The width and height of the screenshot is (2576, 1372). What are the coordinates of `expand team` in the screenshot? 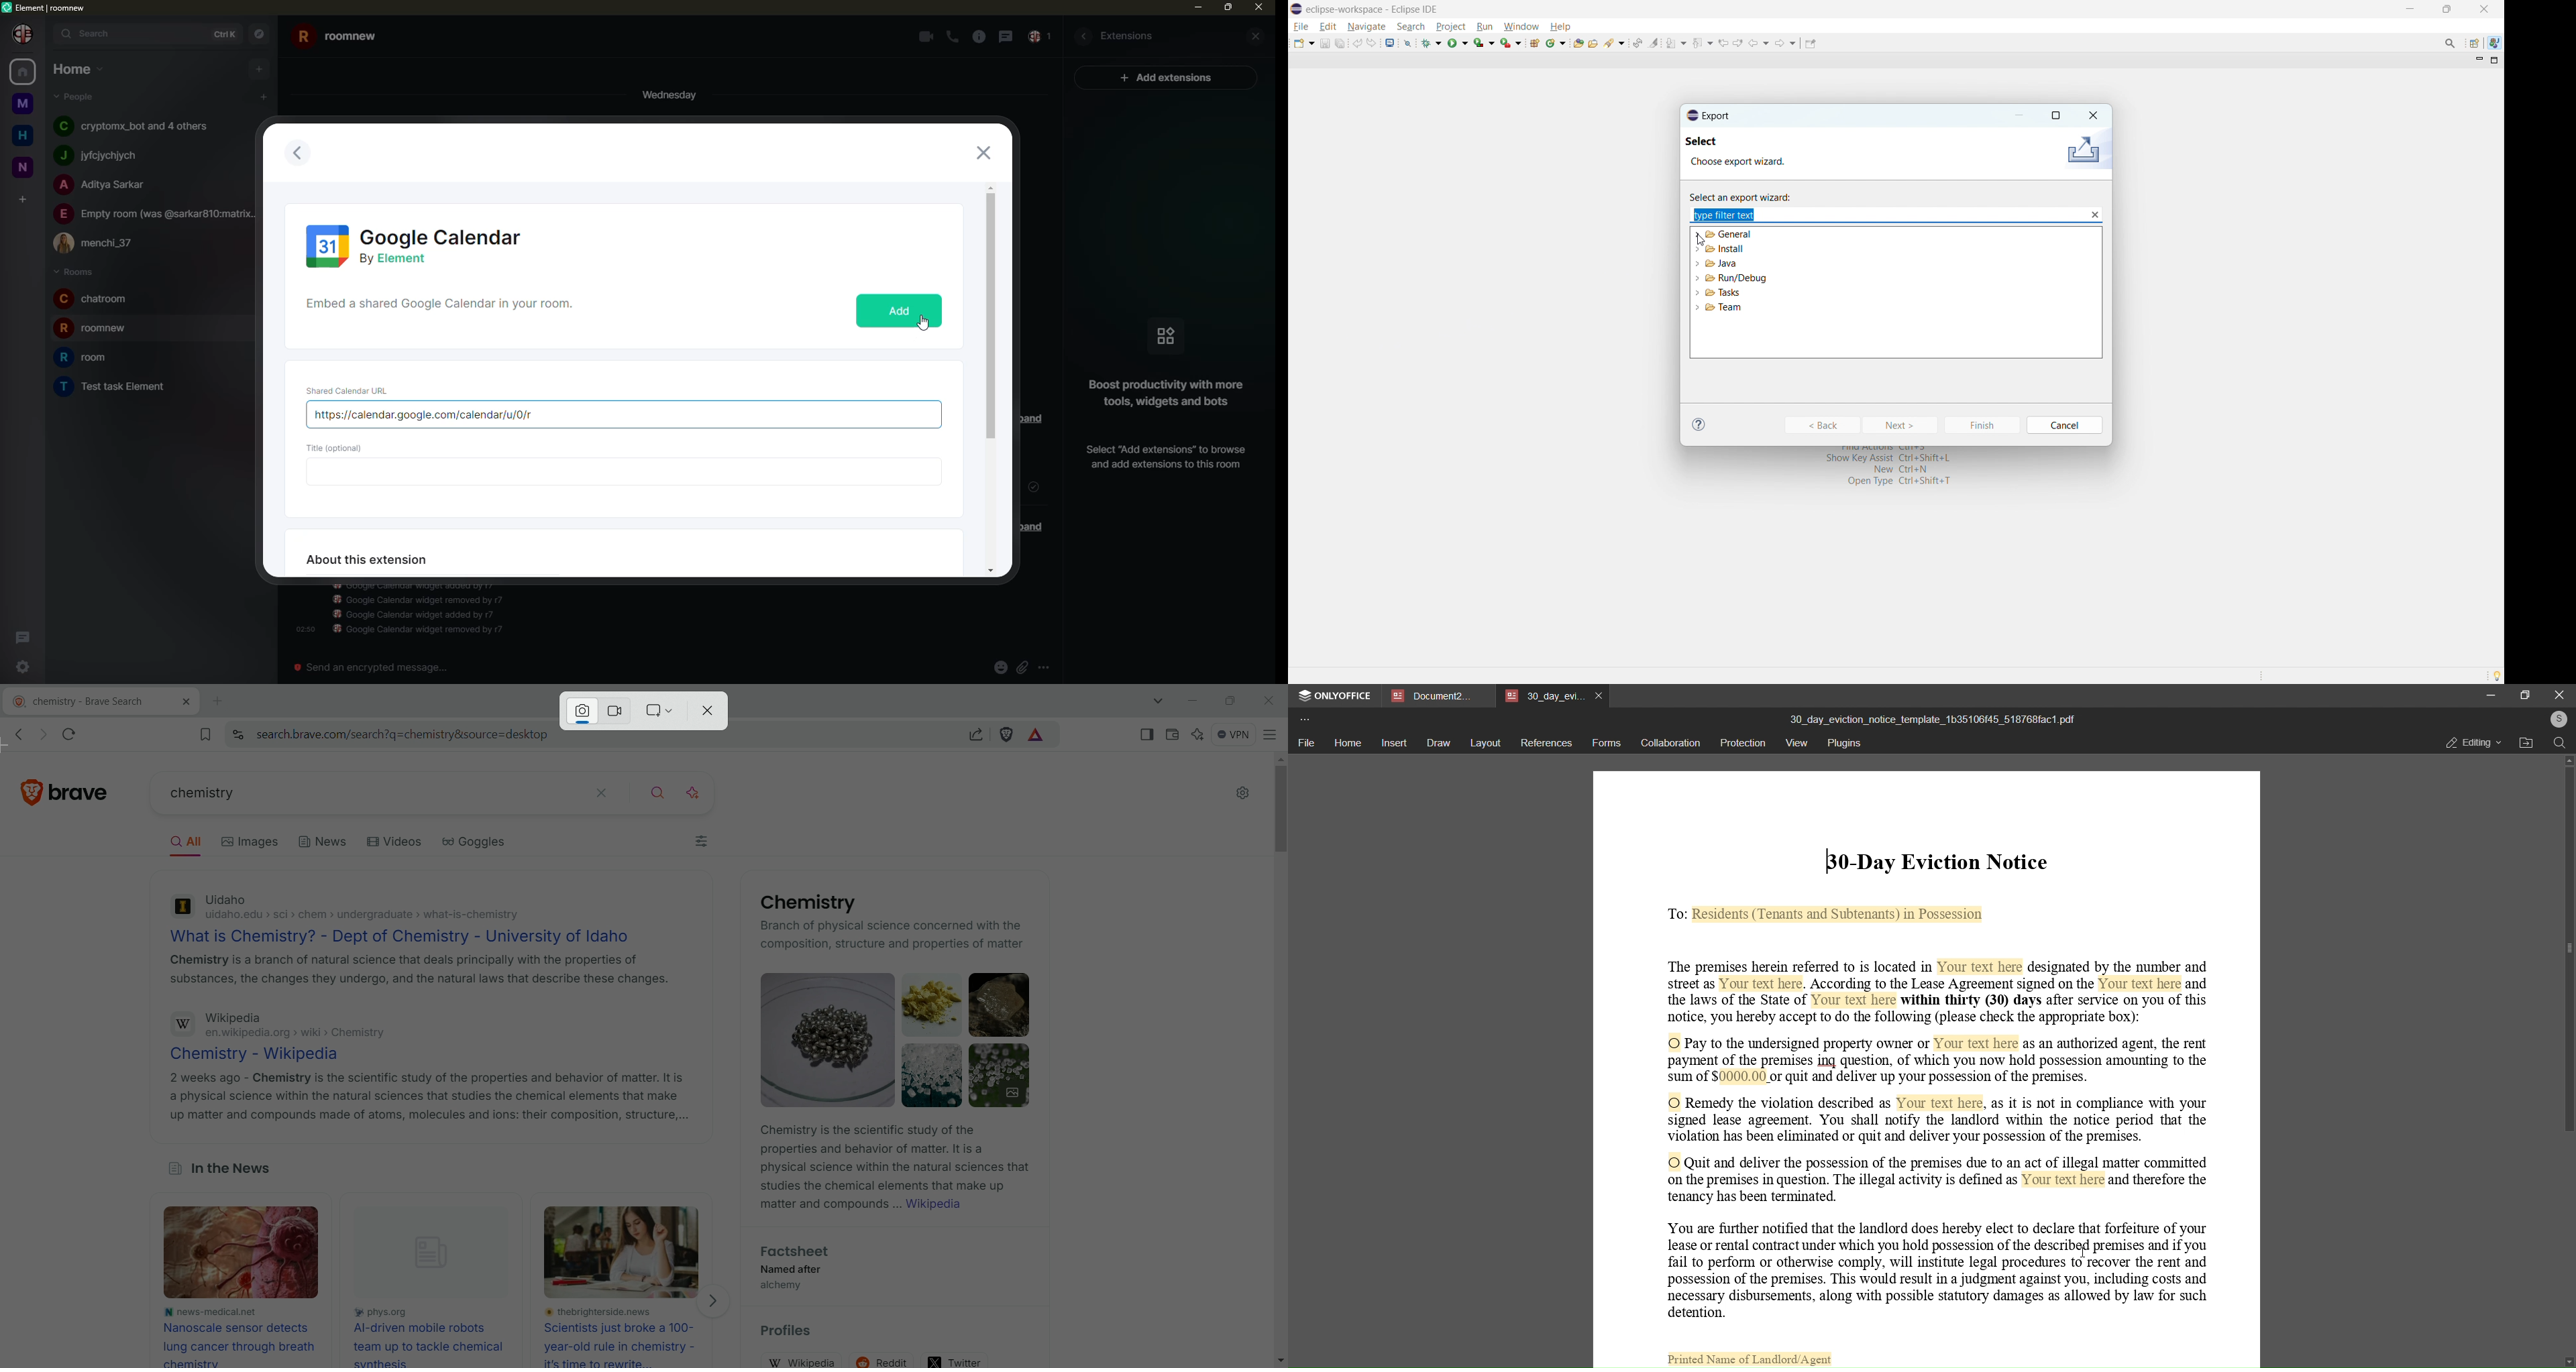 It's located at (1697, 306).